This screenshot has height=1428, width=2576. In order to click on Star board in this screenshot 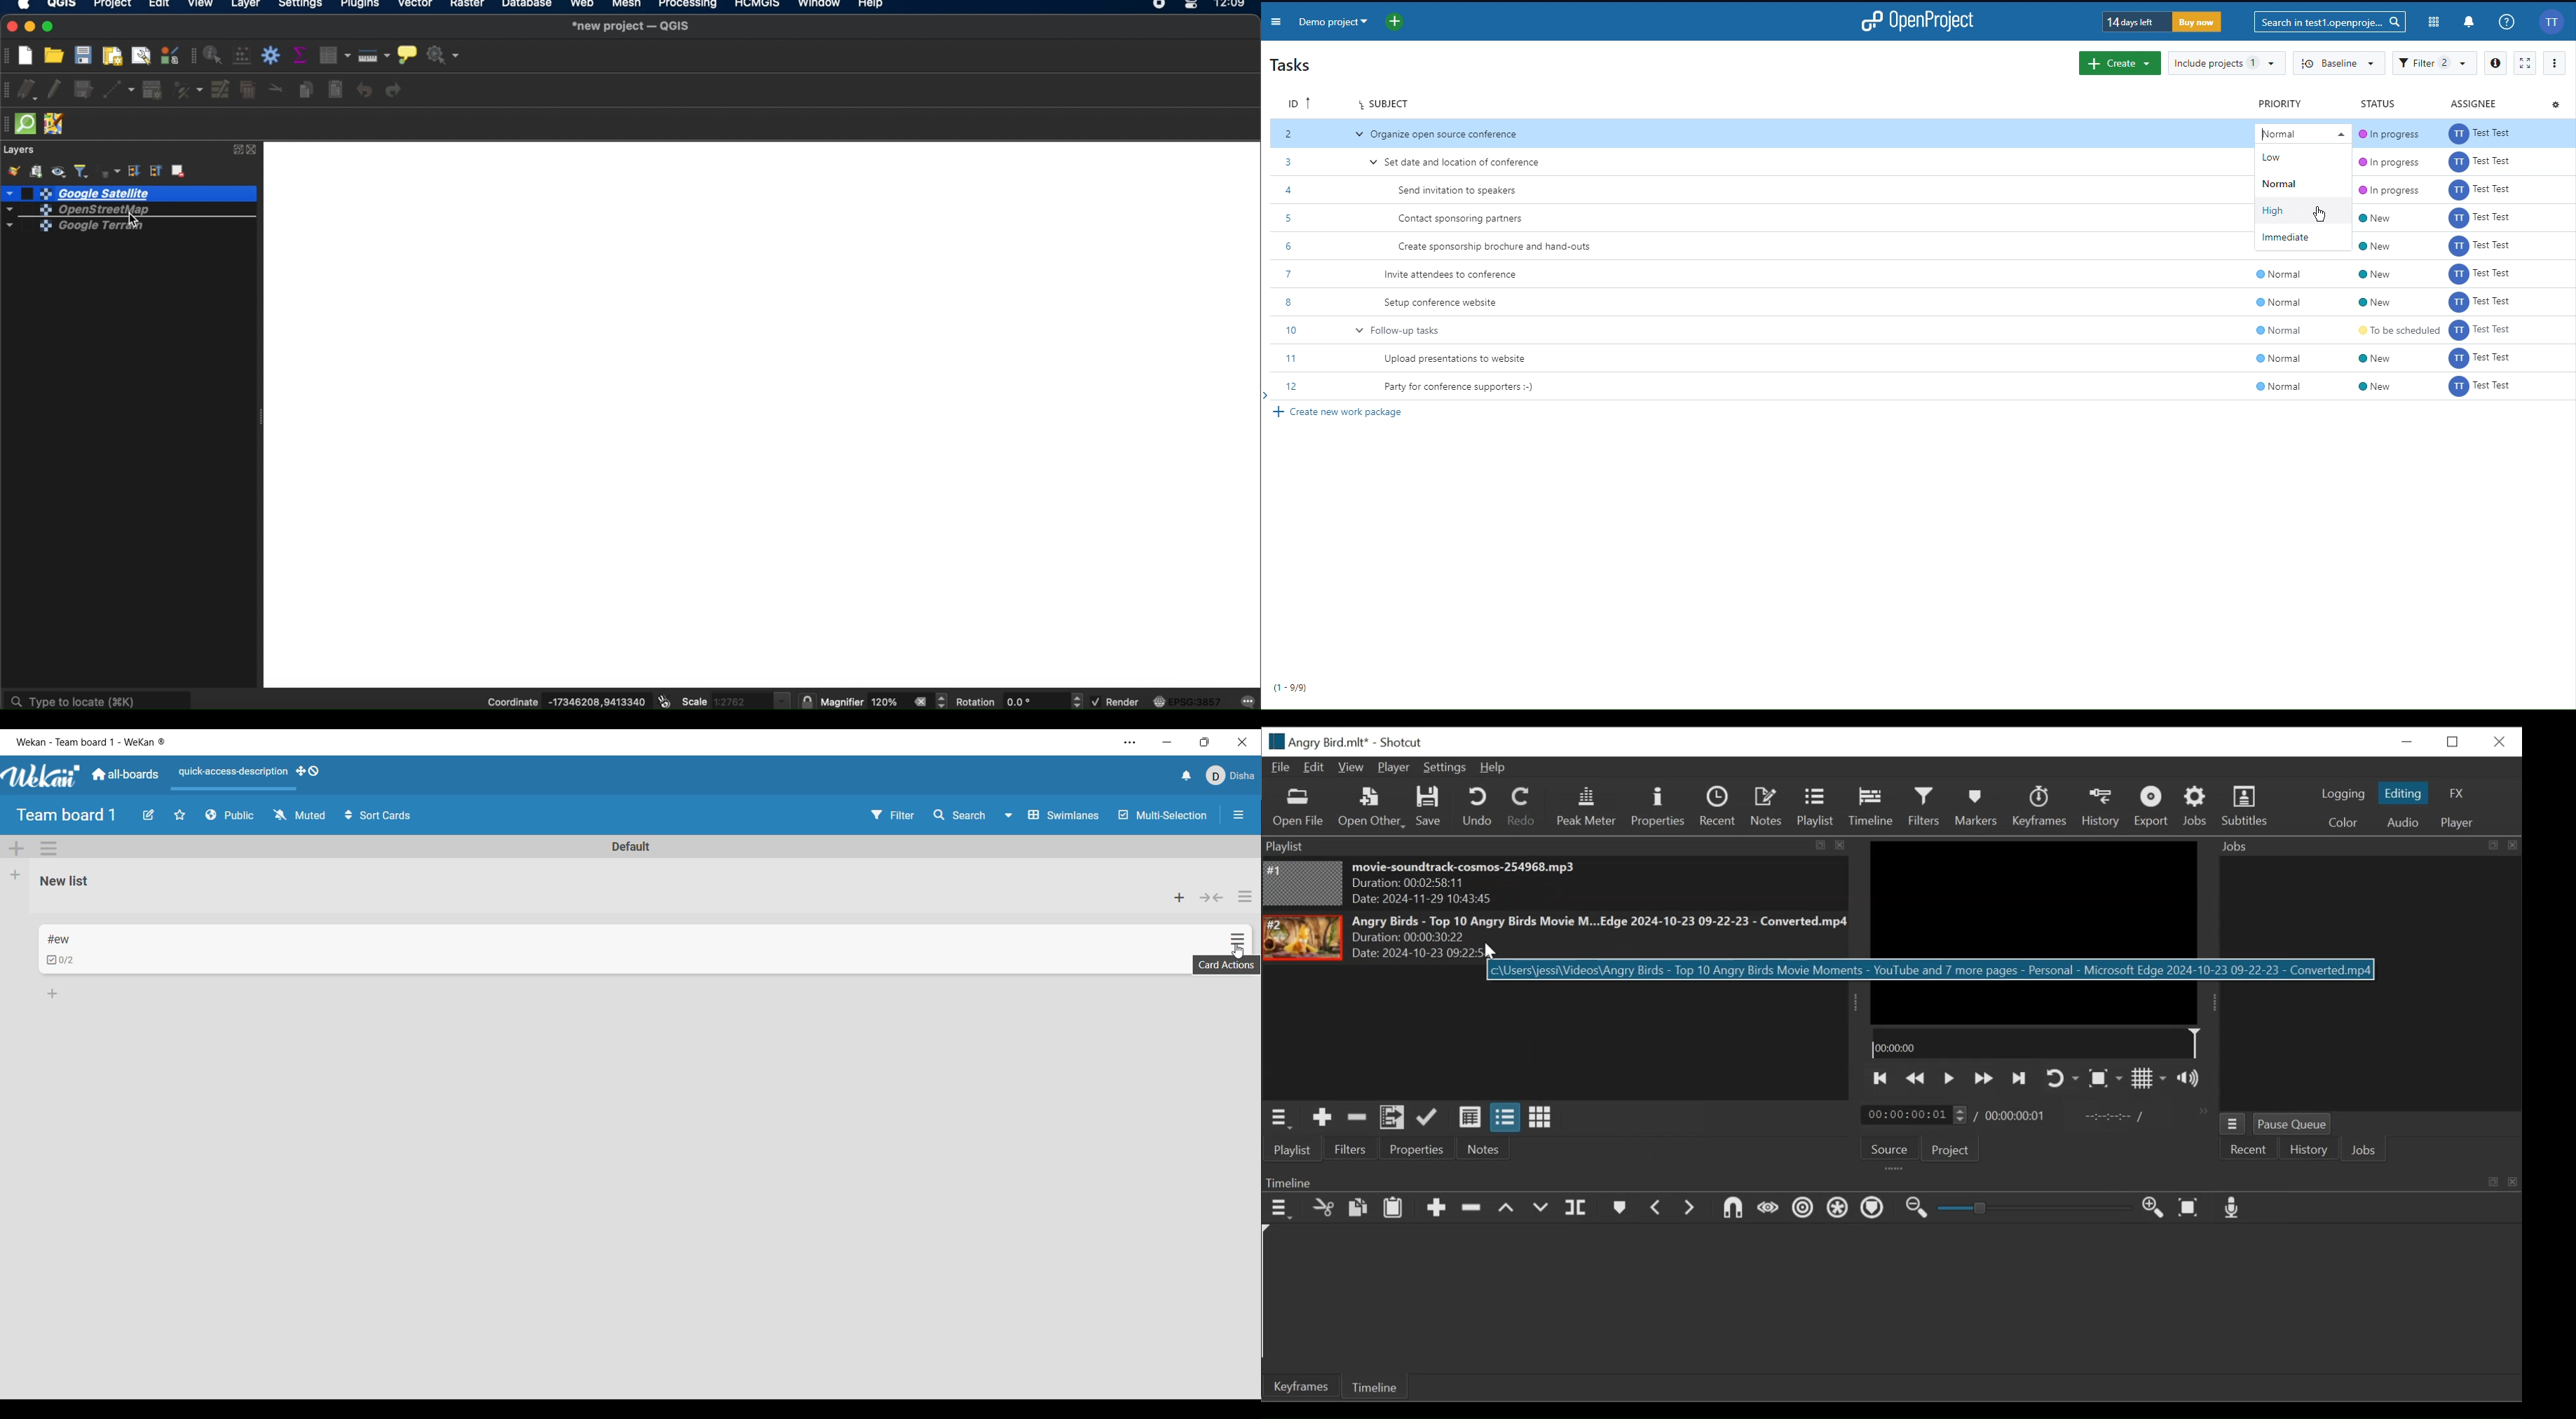, I will do `click(180, 815)`.